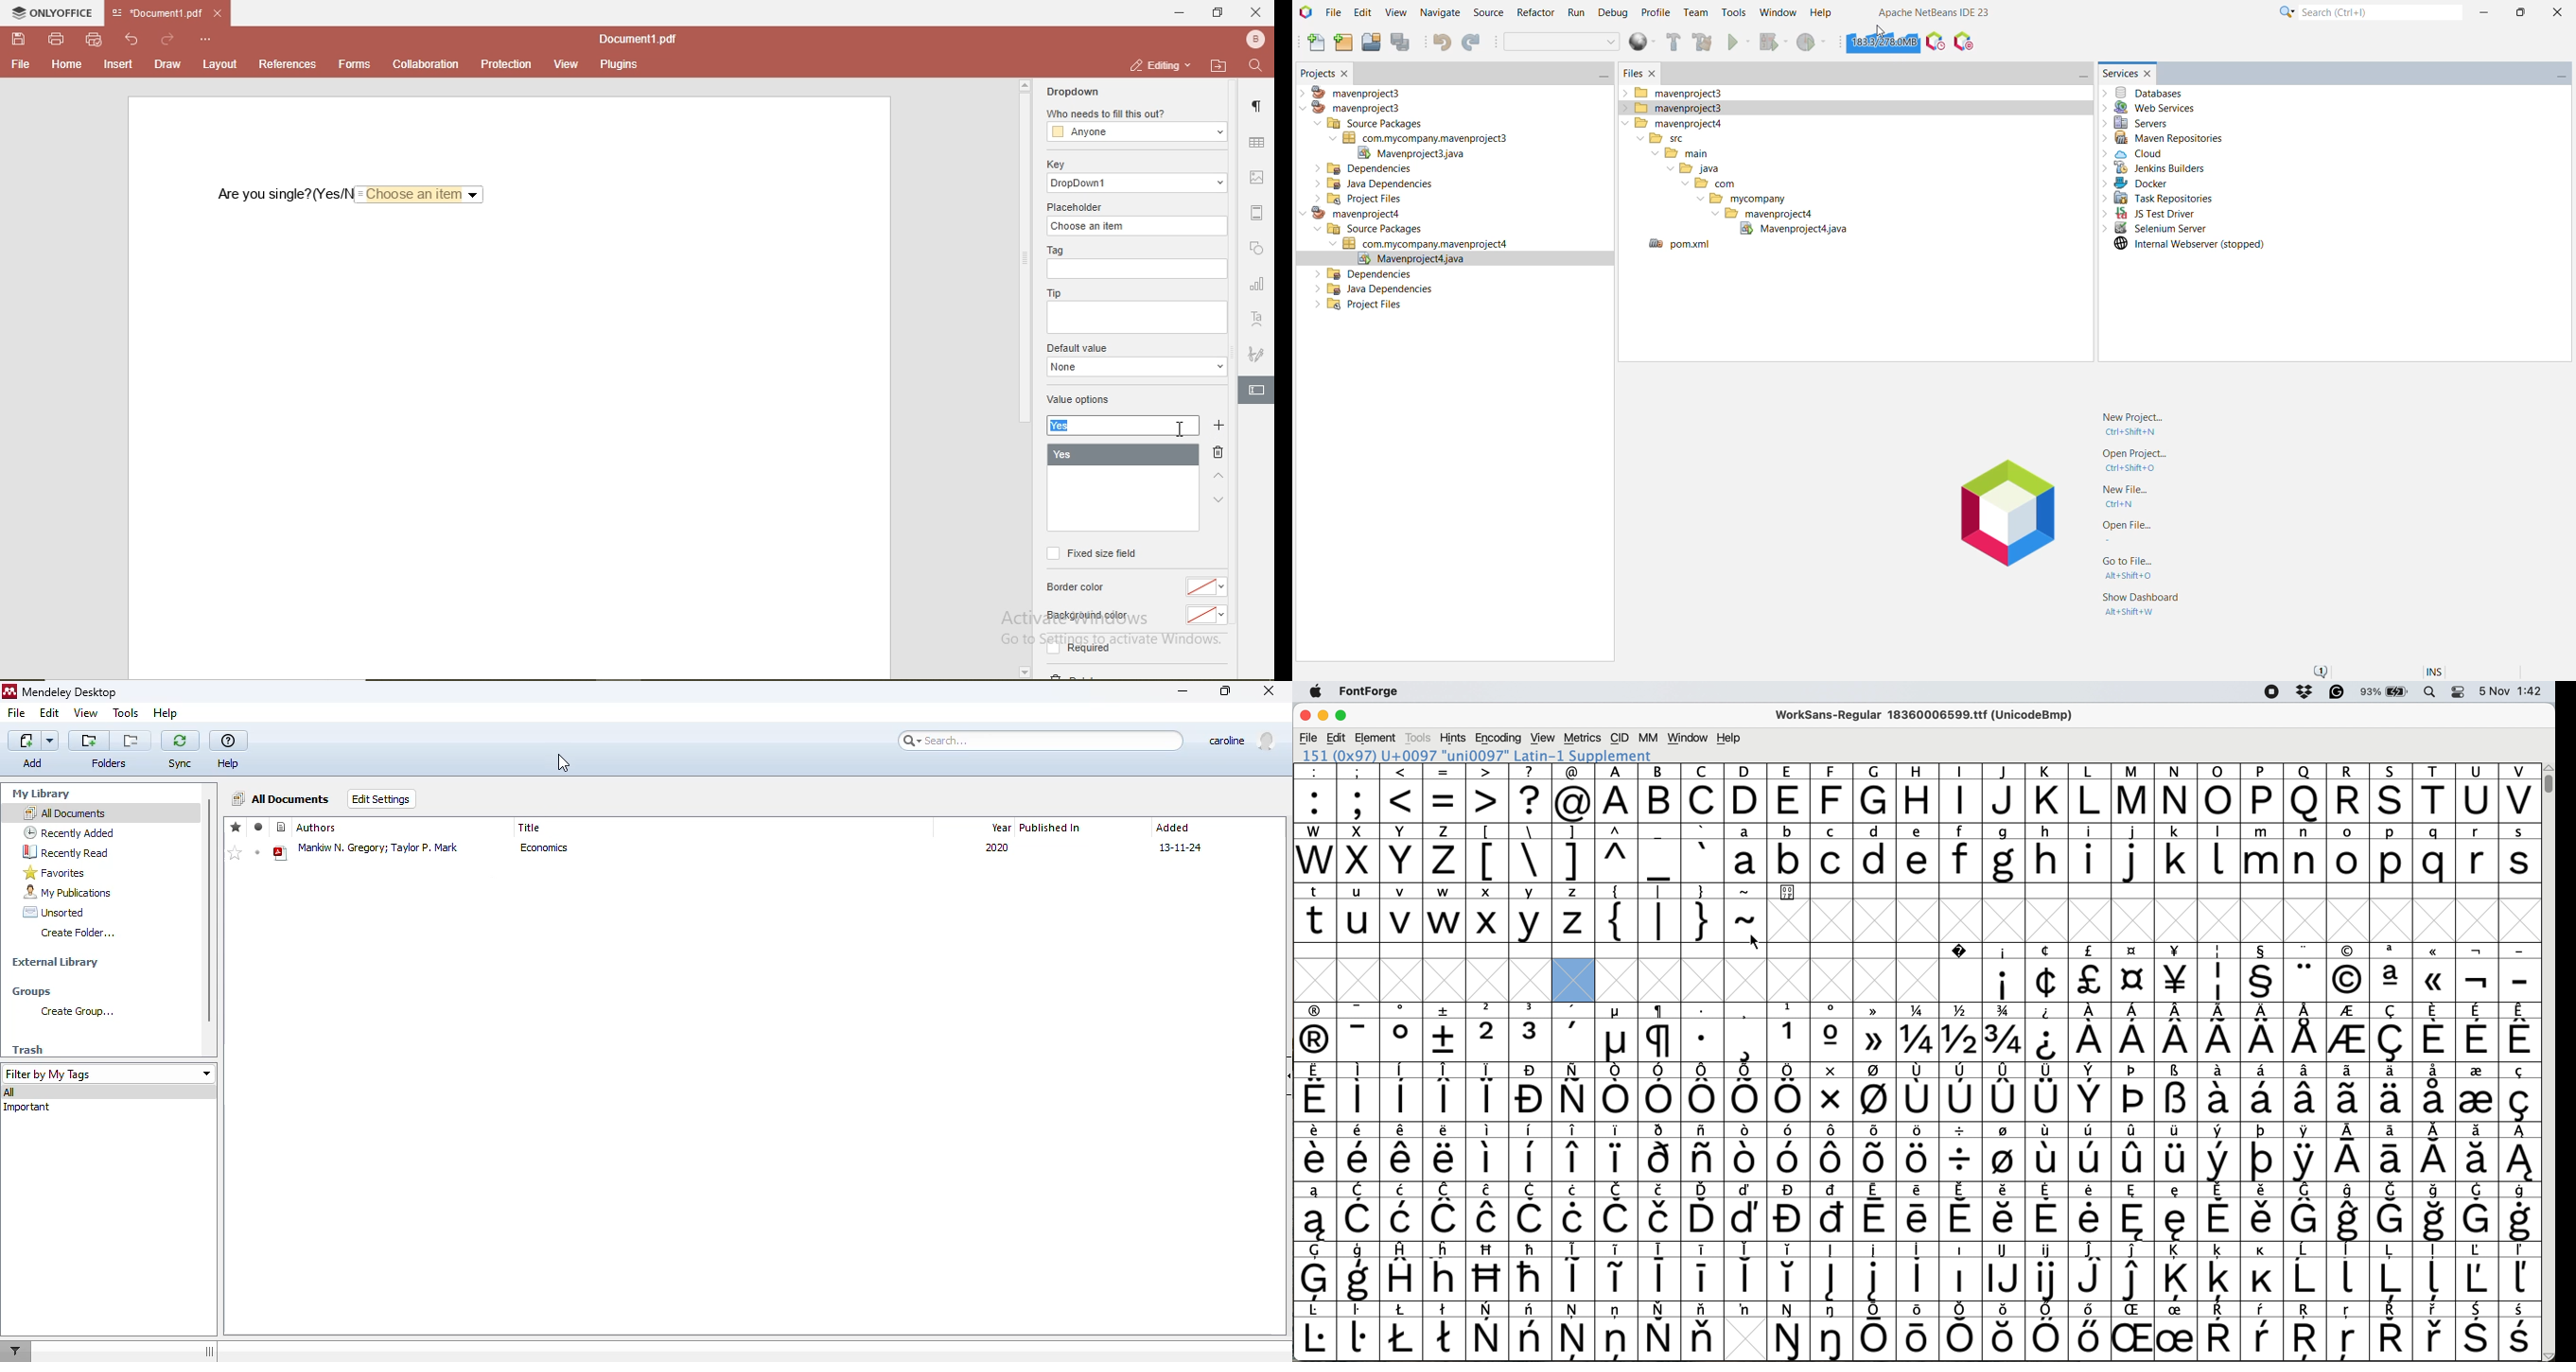  What do you see at coordinates (1744, 1271) in the screenshot?
I see `symbol` at bounding box center [1744, 1271].